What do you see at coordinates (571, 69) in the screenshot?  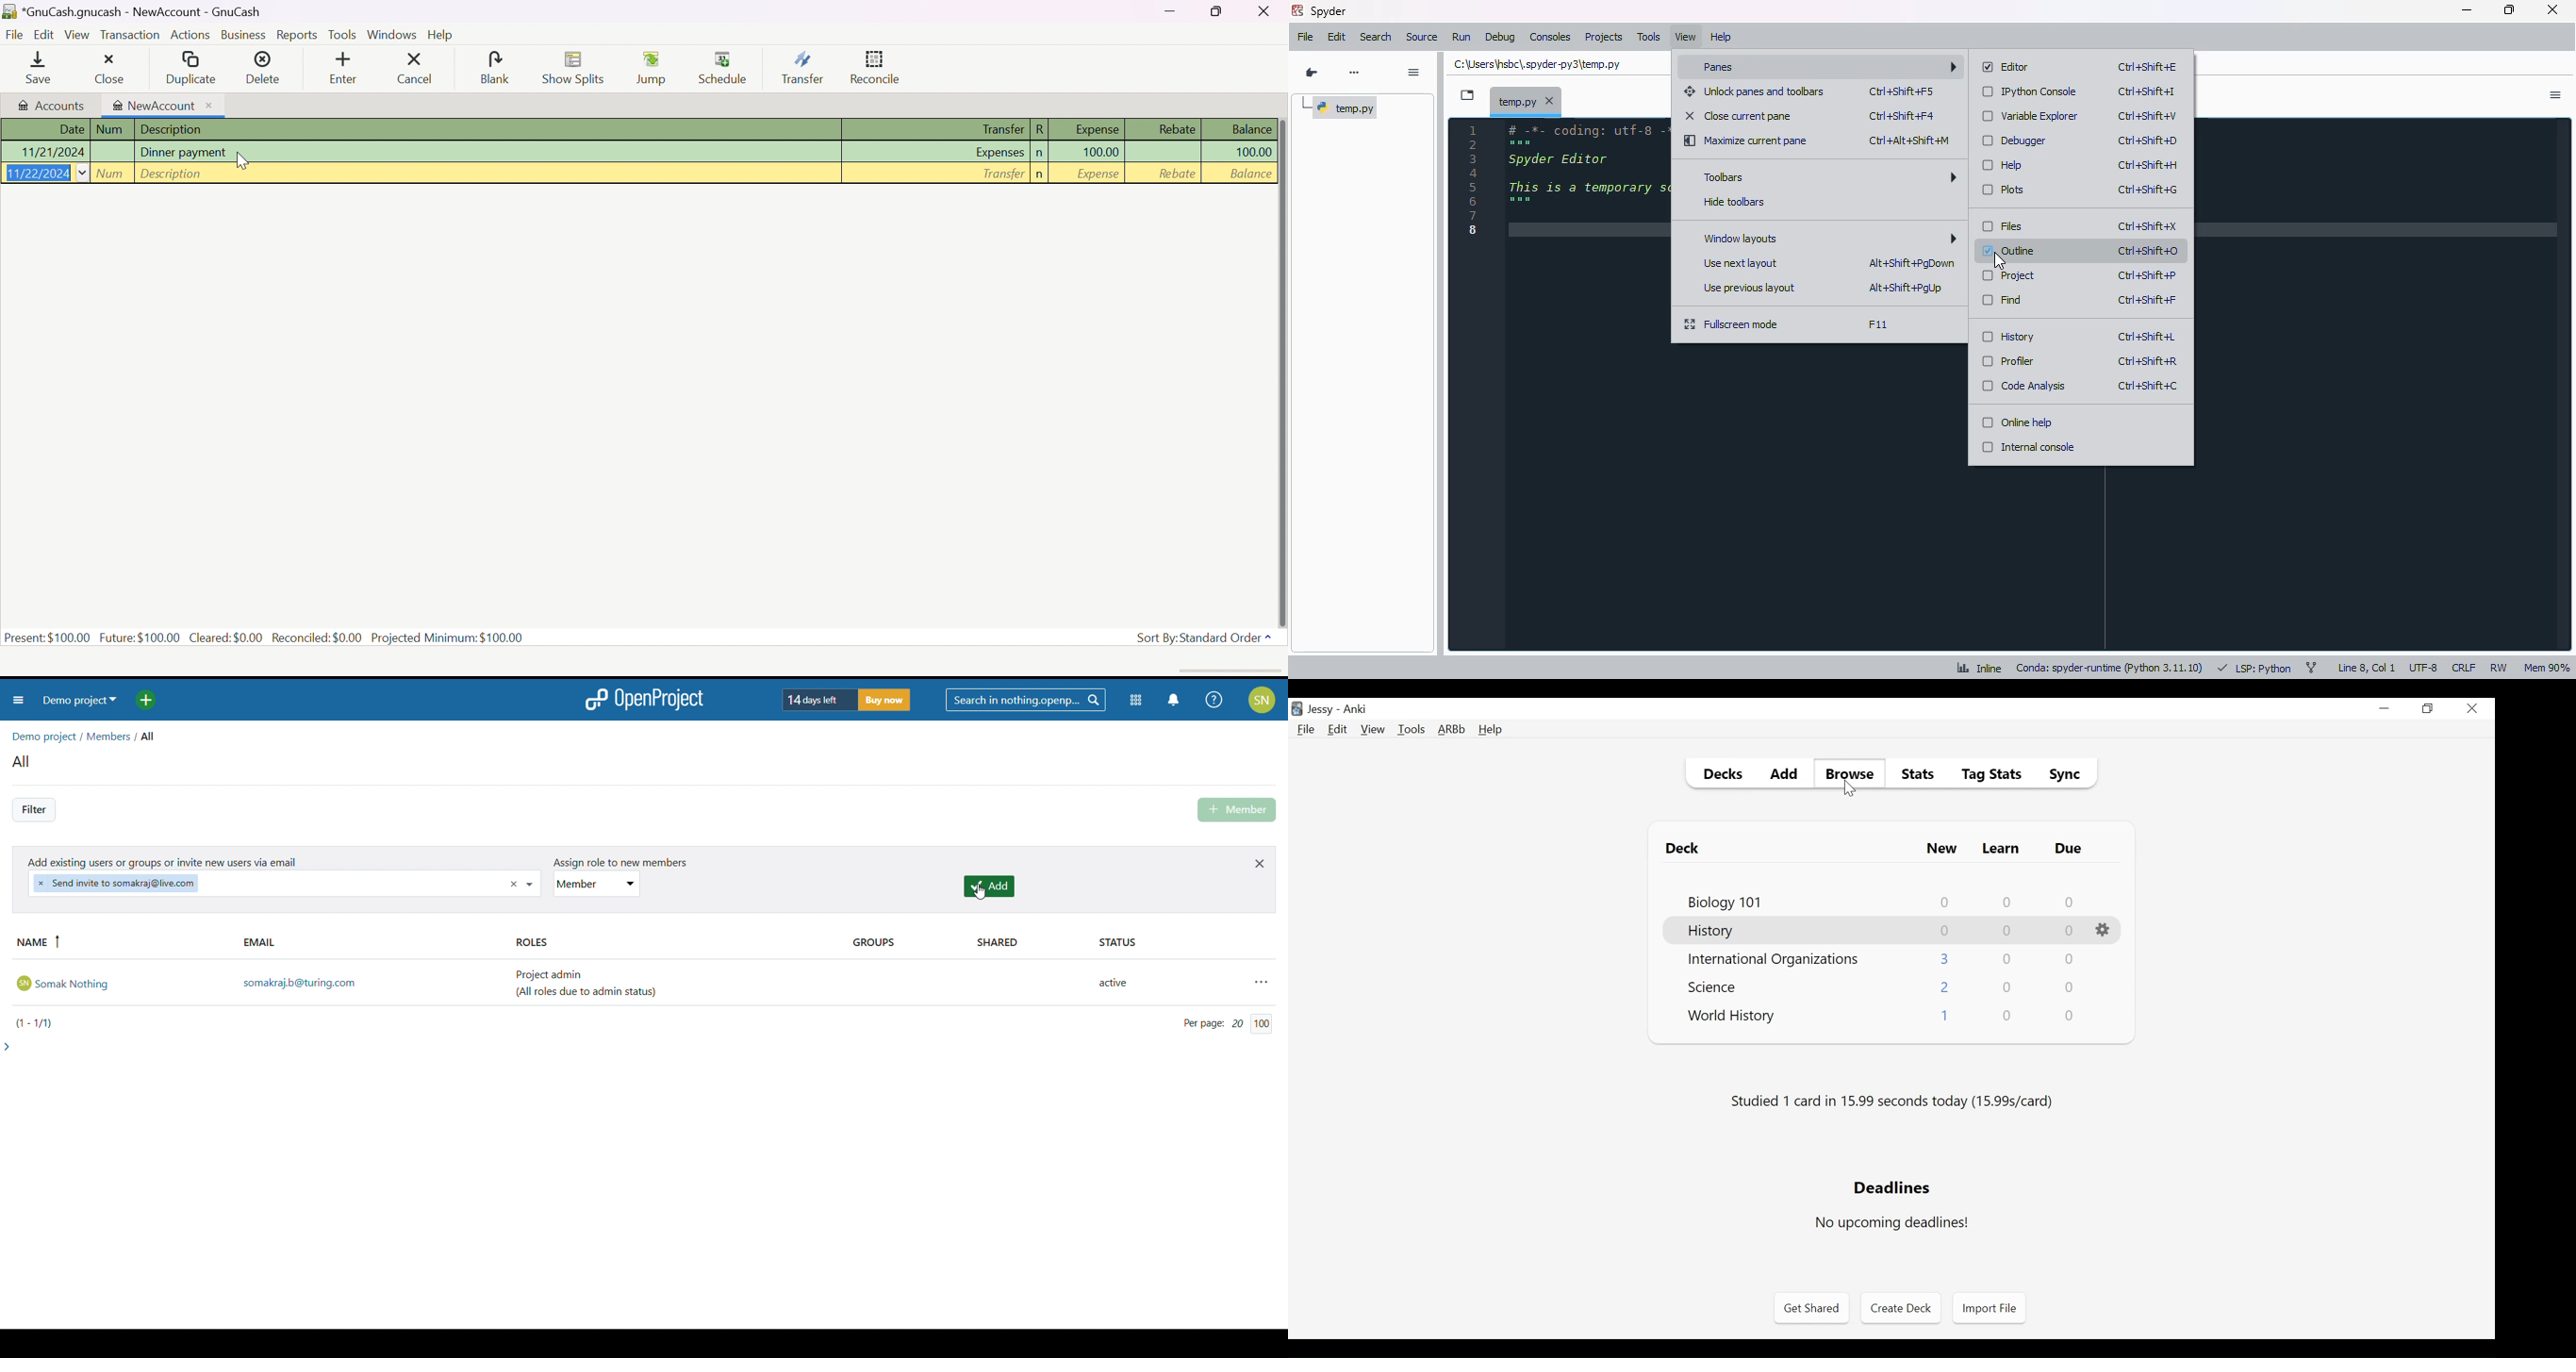 I see `Show Splits` at bounding box center [571, 69].